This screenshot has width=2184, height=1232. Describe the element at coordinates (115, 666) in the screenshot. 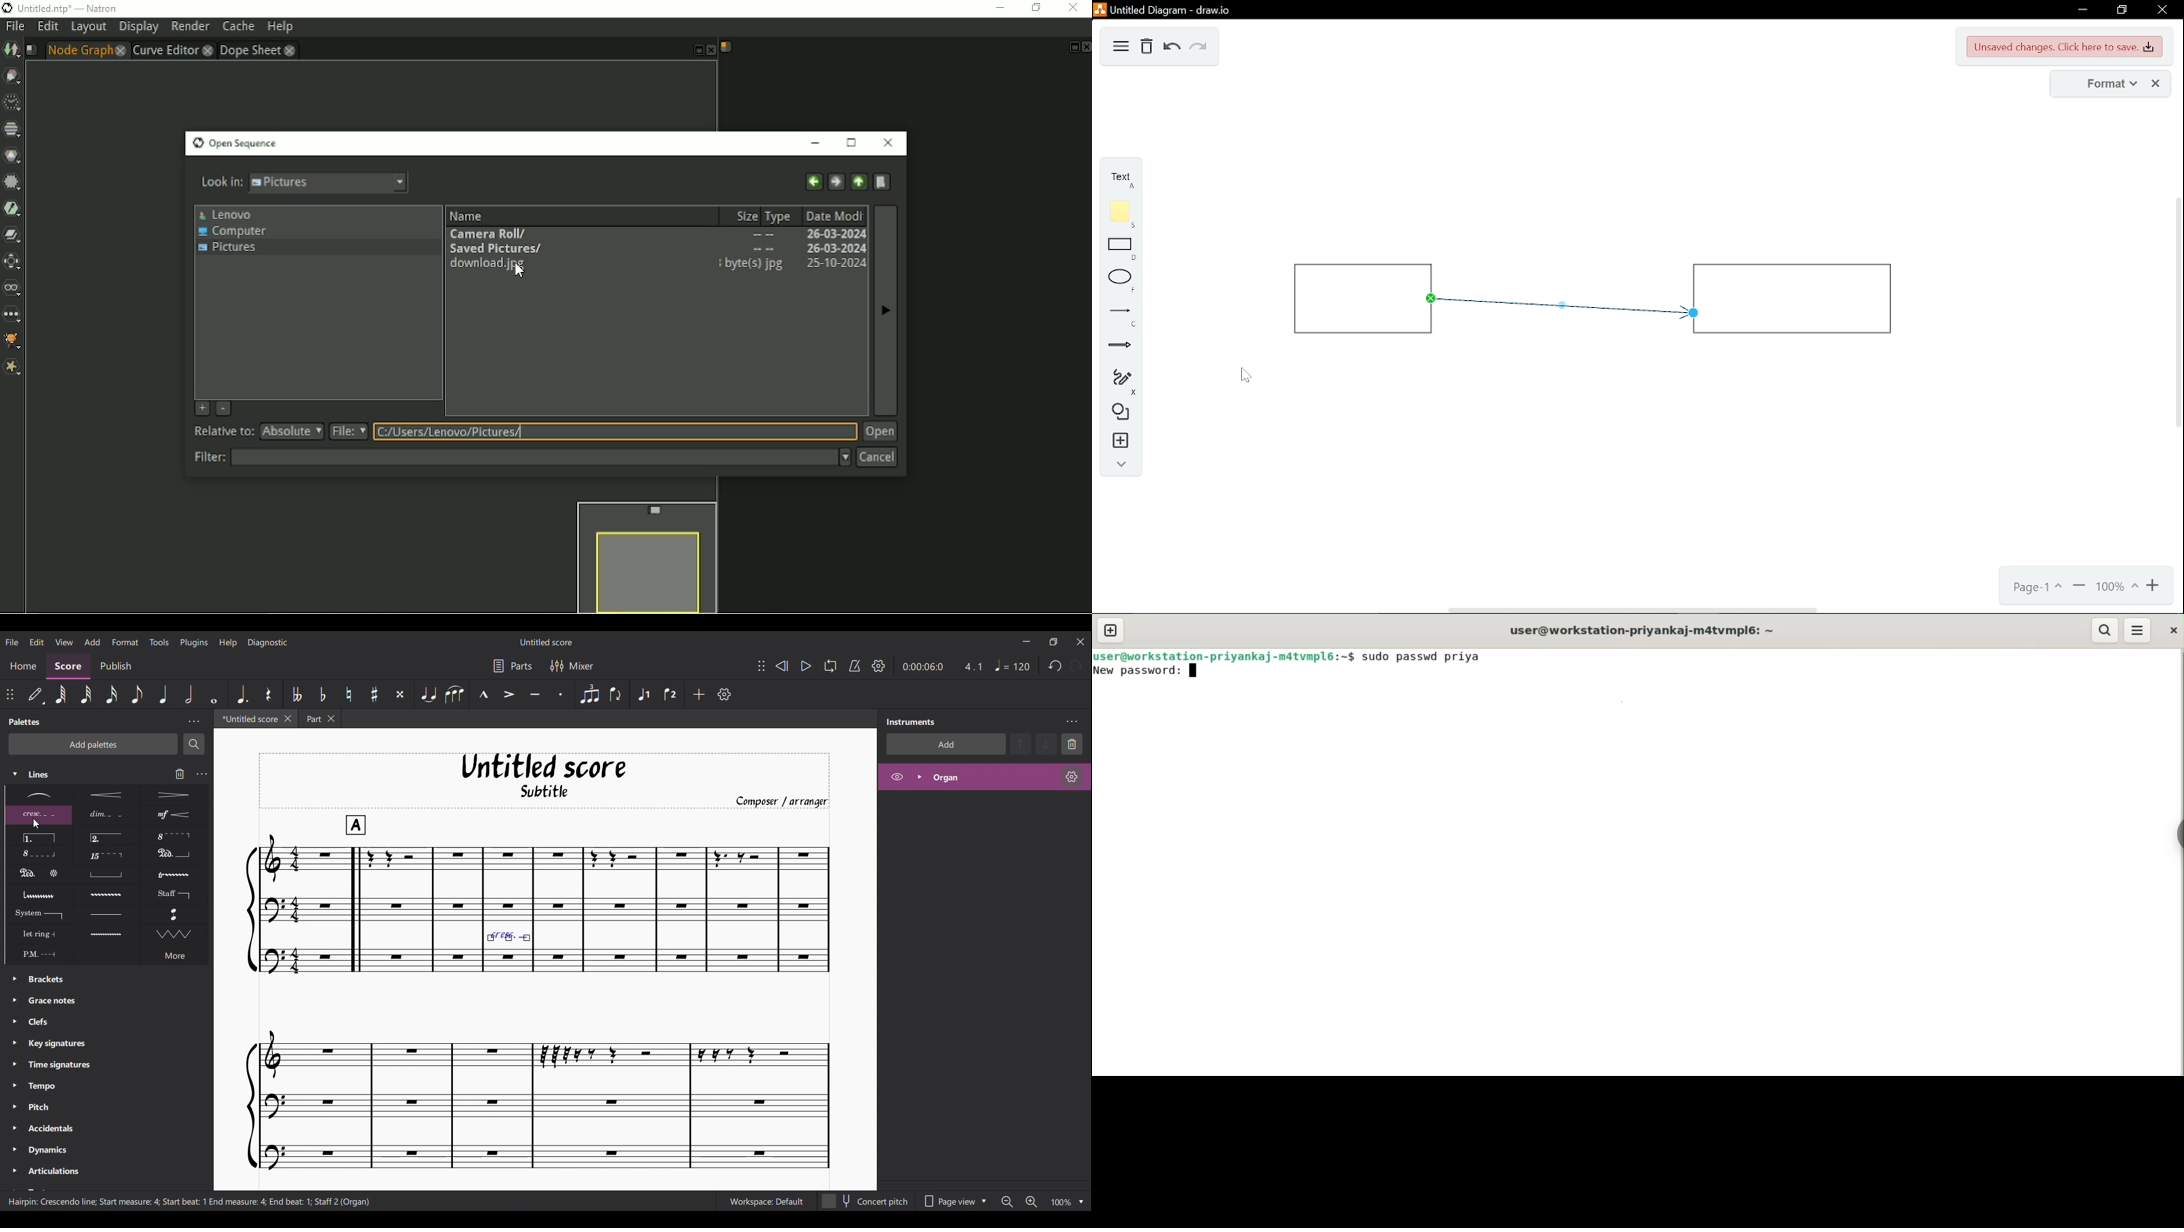

I see `Publish section` at that location.